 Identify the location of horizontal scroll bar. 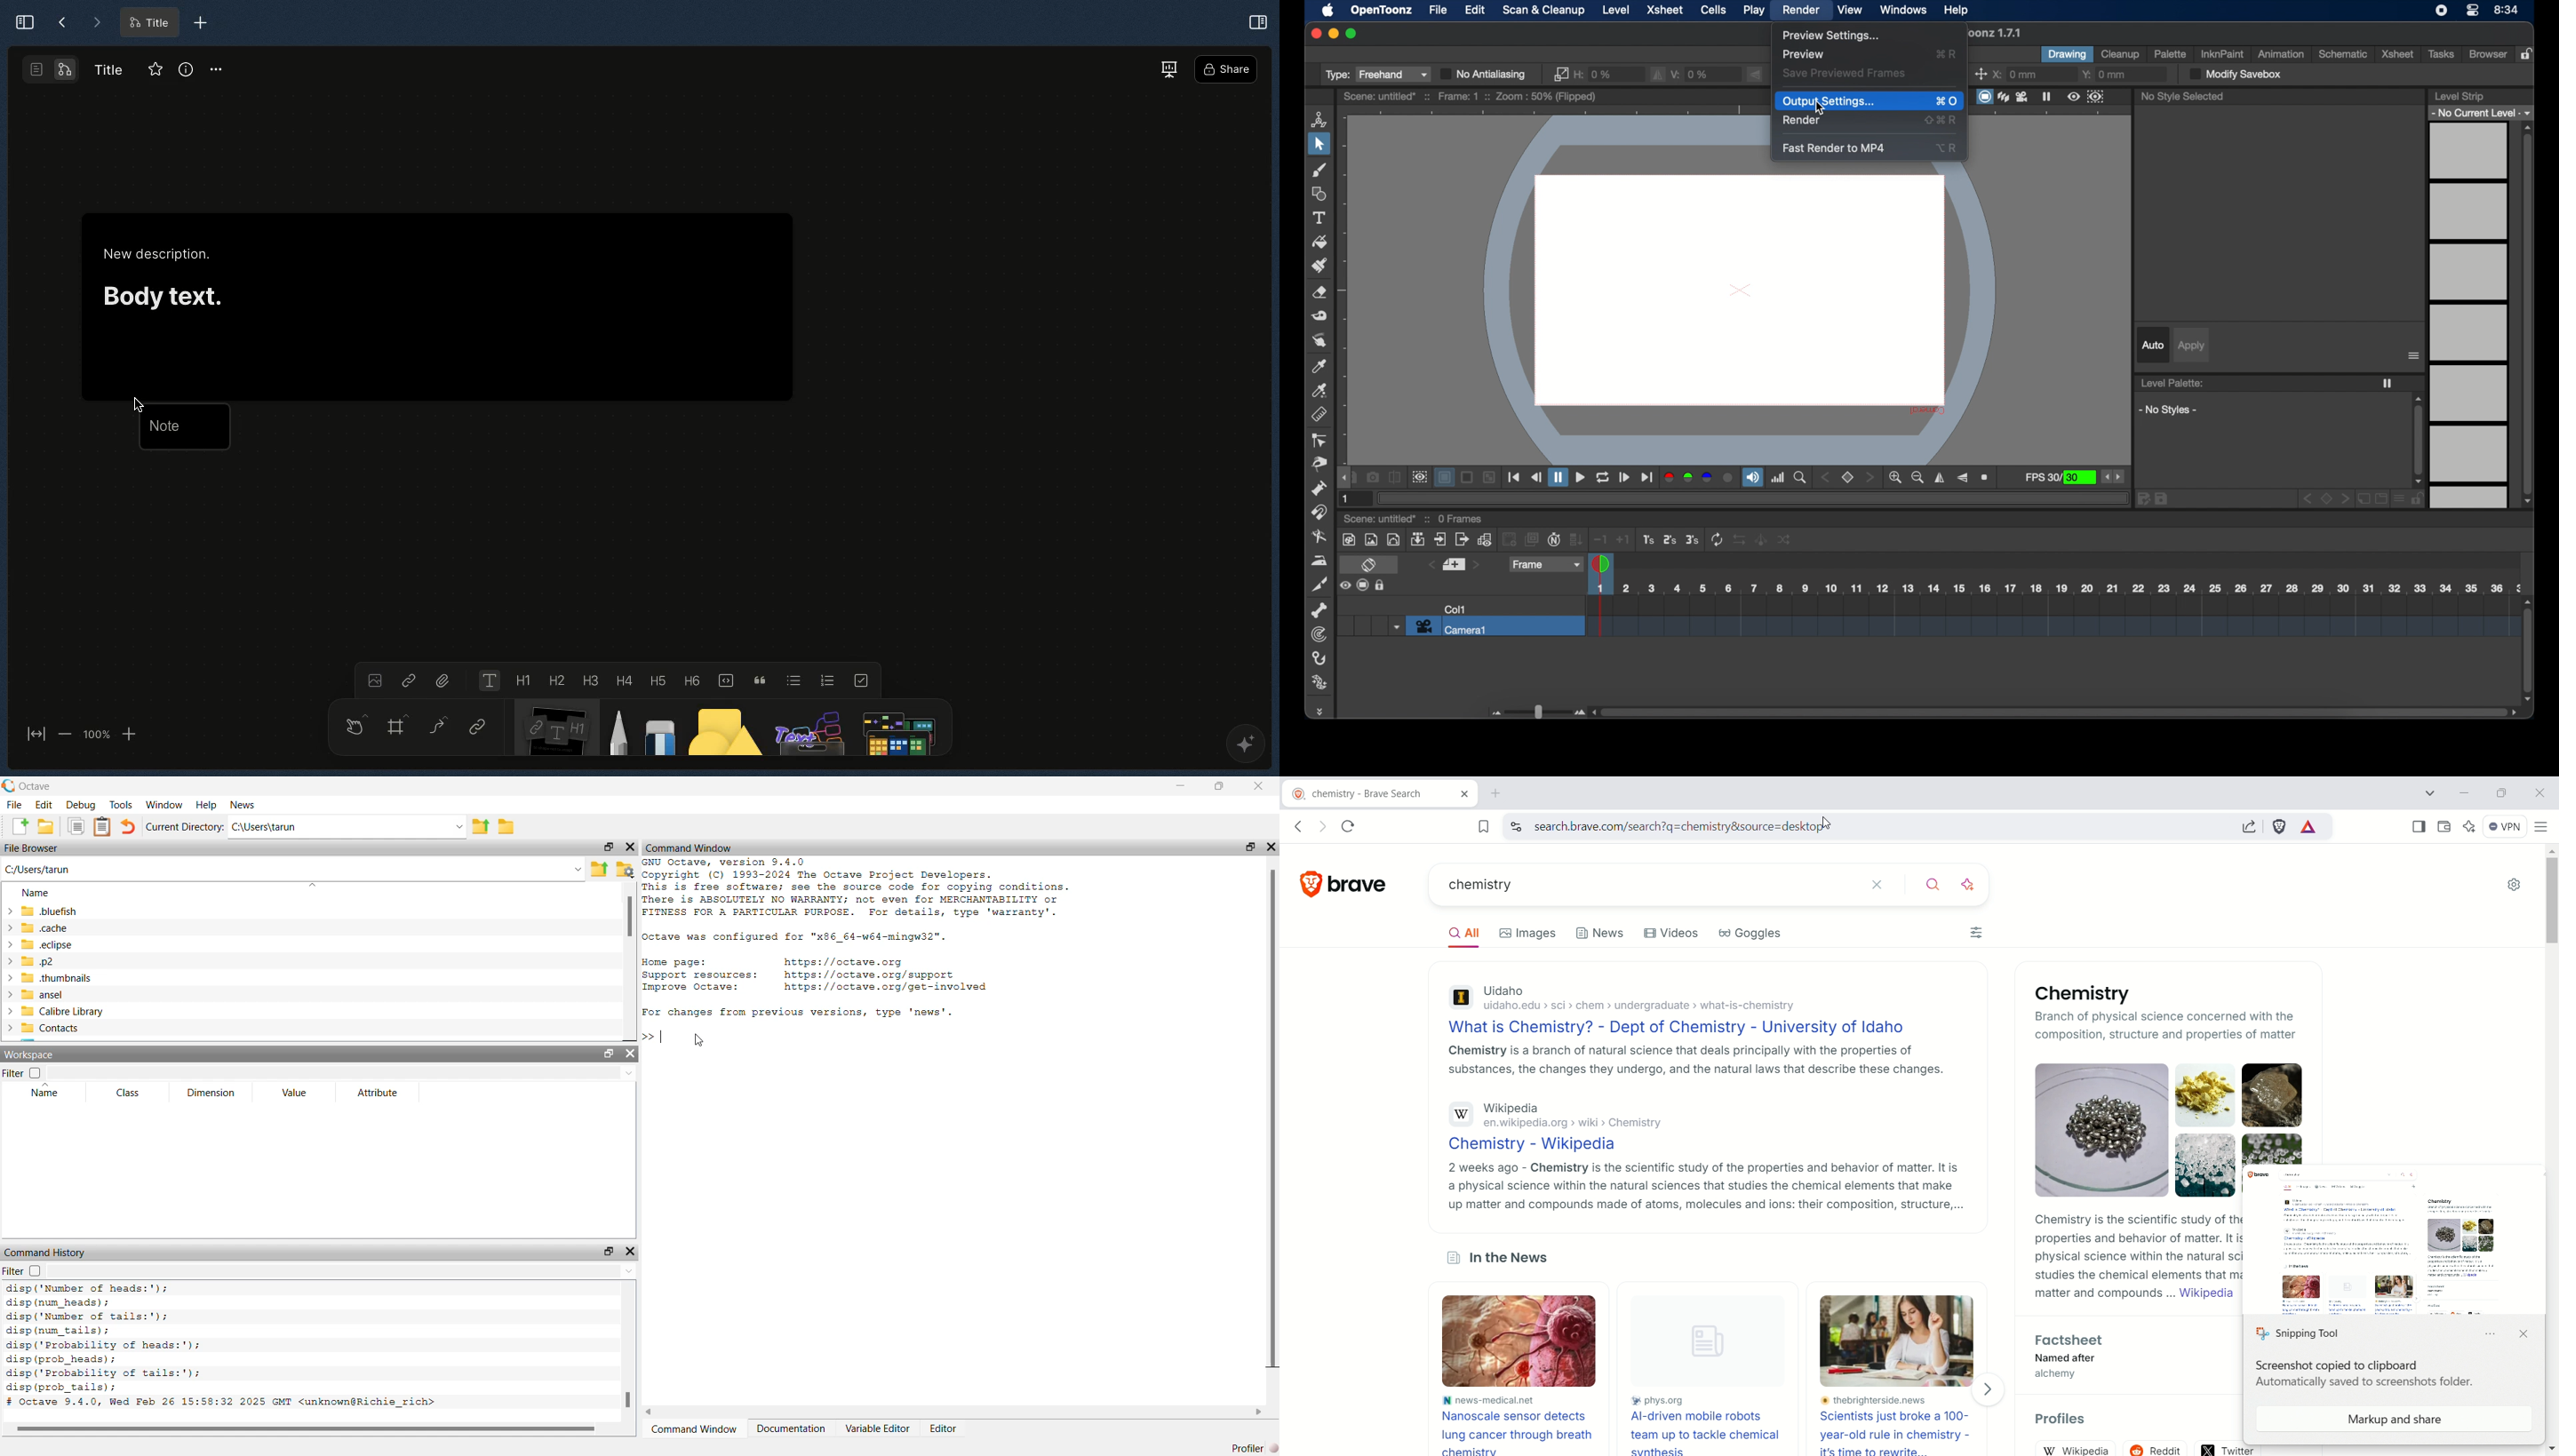
(955, 1412).